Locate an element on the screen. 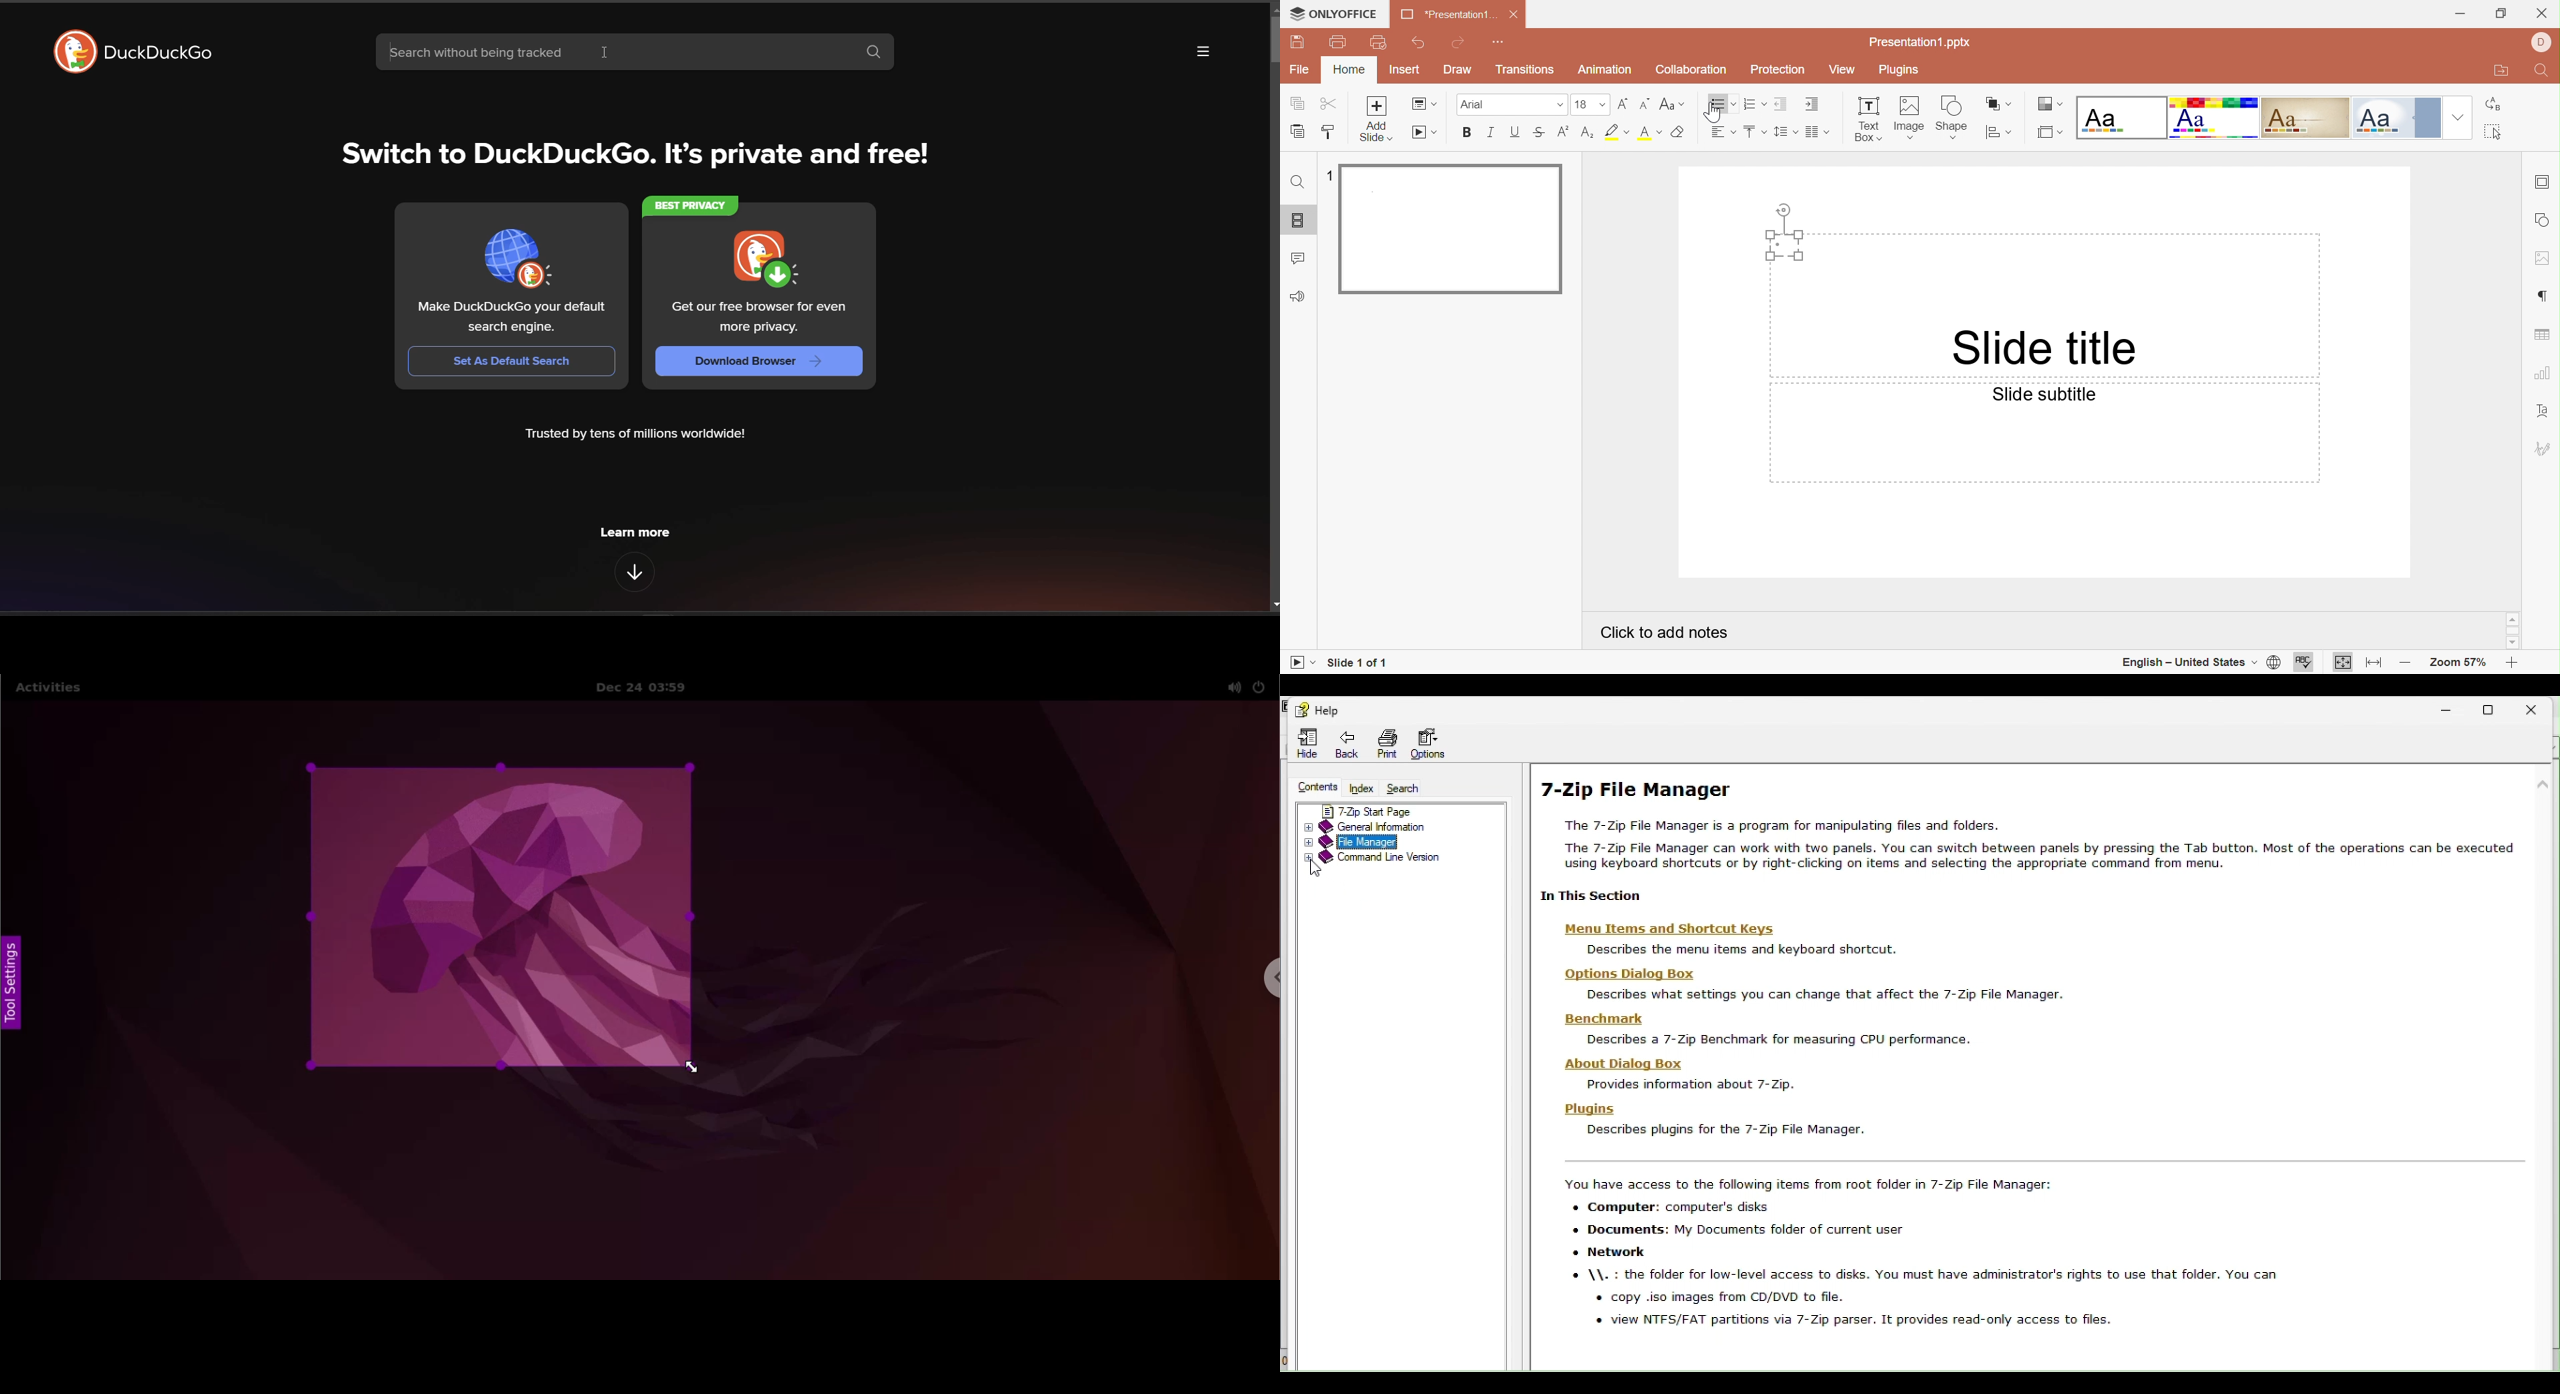 The width and height of the screenshot is (2576, 1400). Collaboration is located at coordinates (1691, 70).